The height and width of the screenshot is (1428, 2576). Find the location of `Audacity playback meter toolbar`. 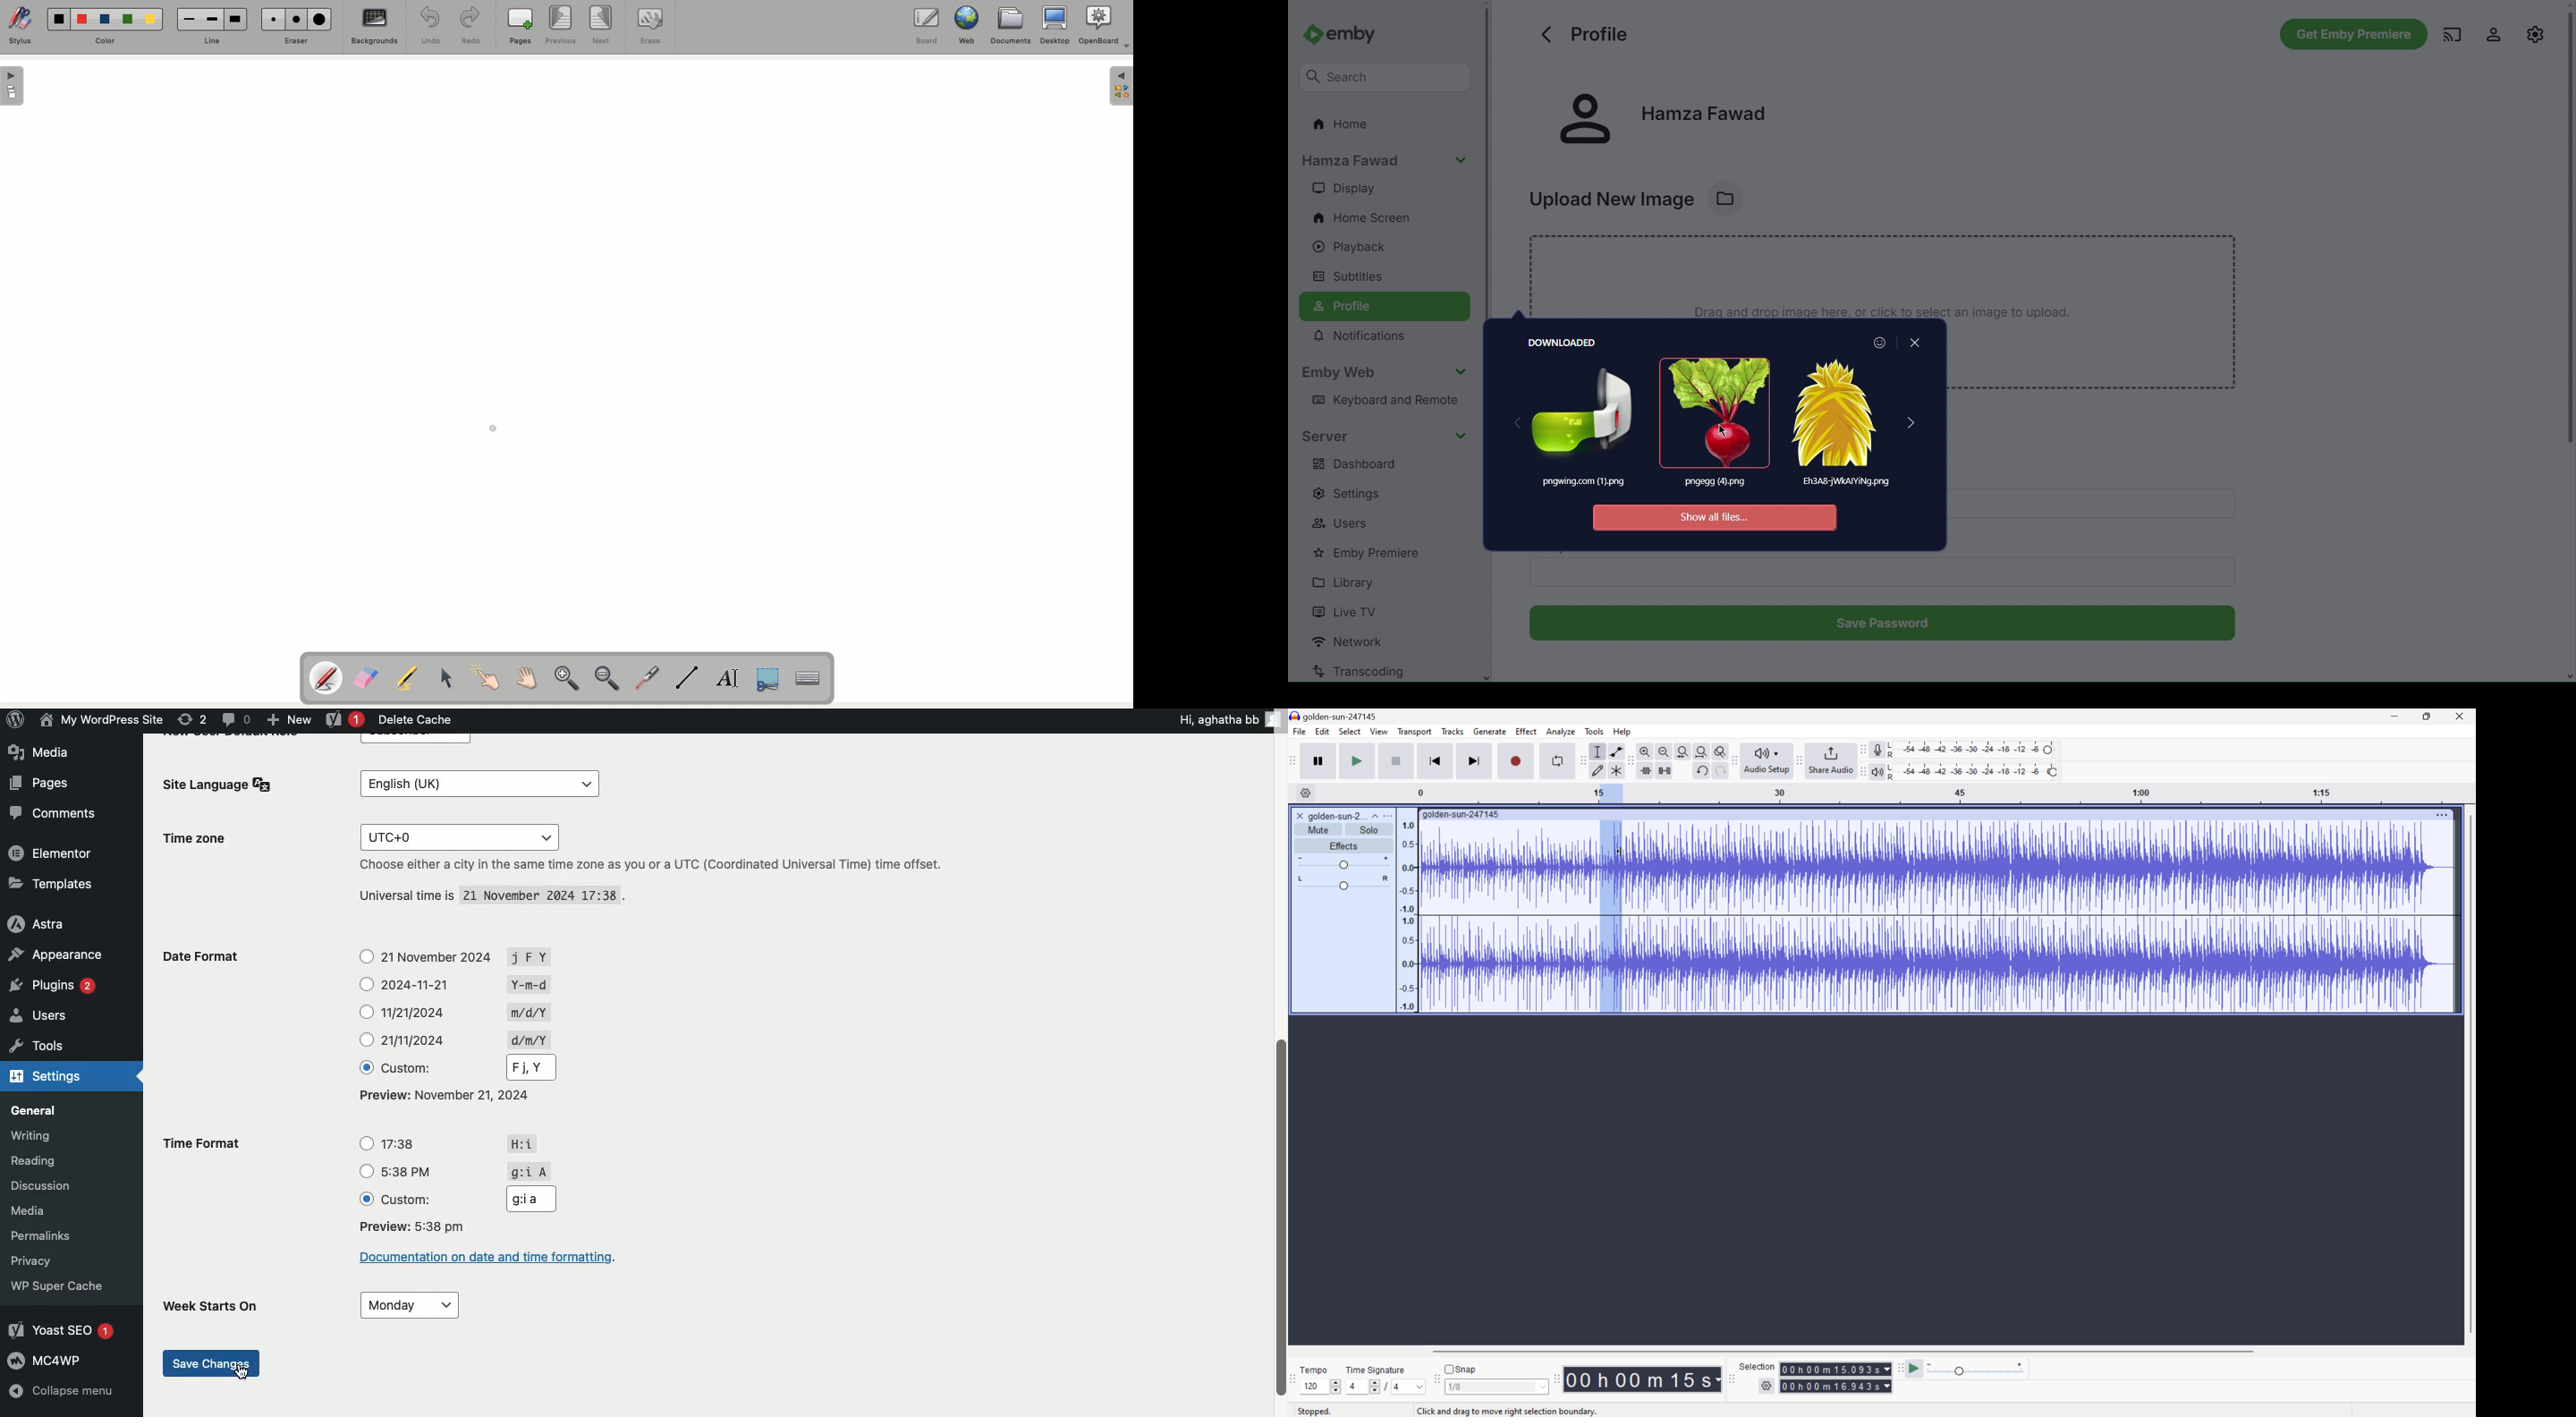

Audacity playback meter toolbar is located at coordinates (1859, 773).